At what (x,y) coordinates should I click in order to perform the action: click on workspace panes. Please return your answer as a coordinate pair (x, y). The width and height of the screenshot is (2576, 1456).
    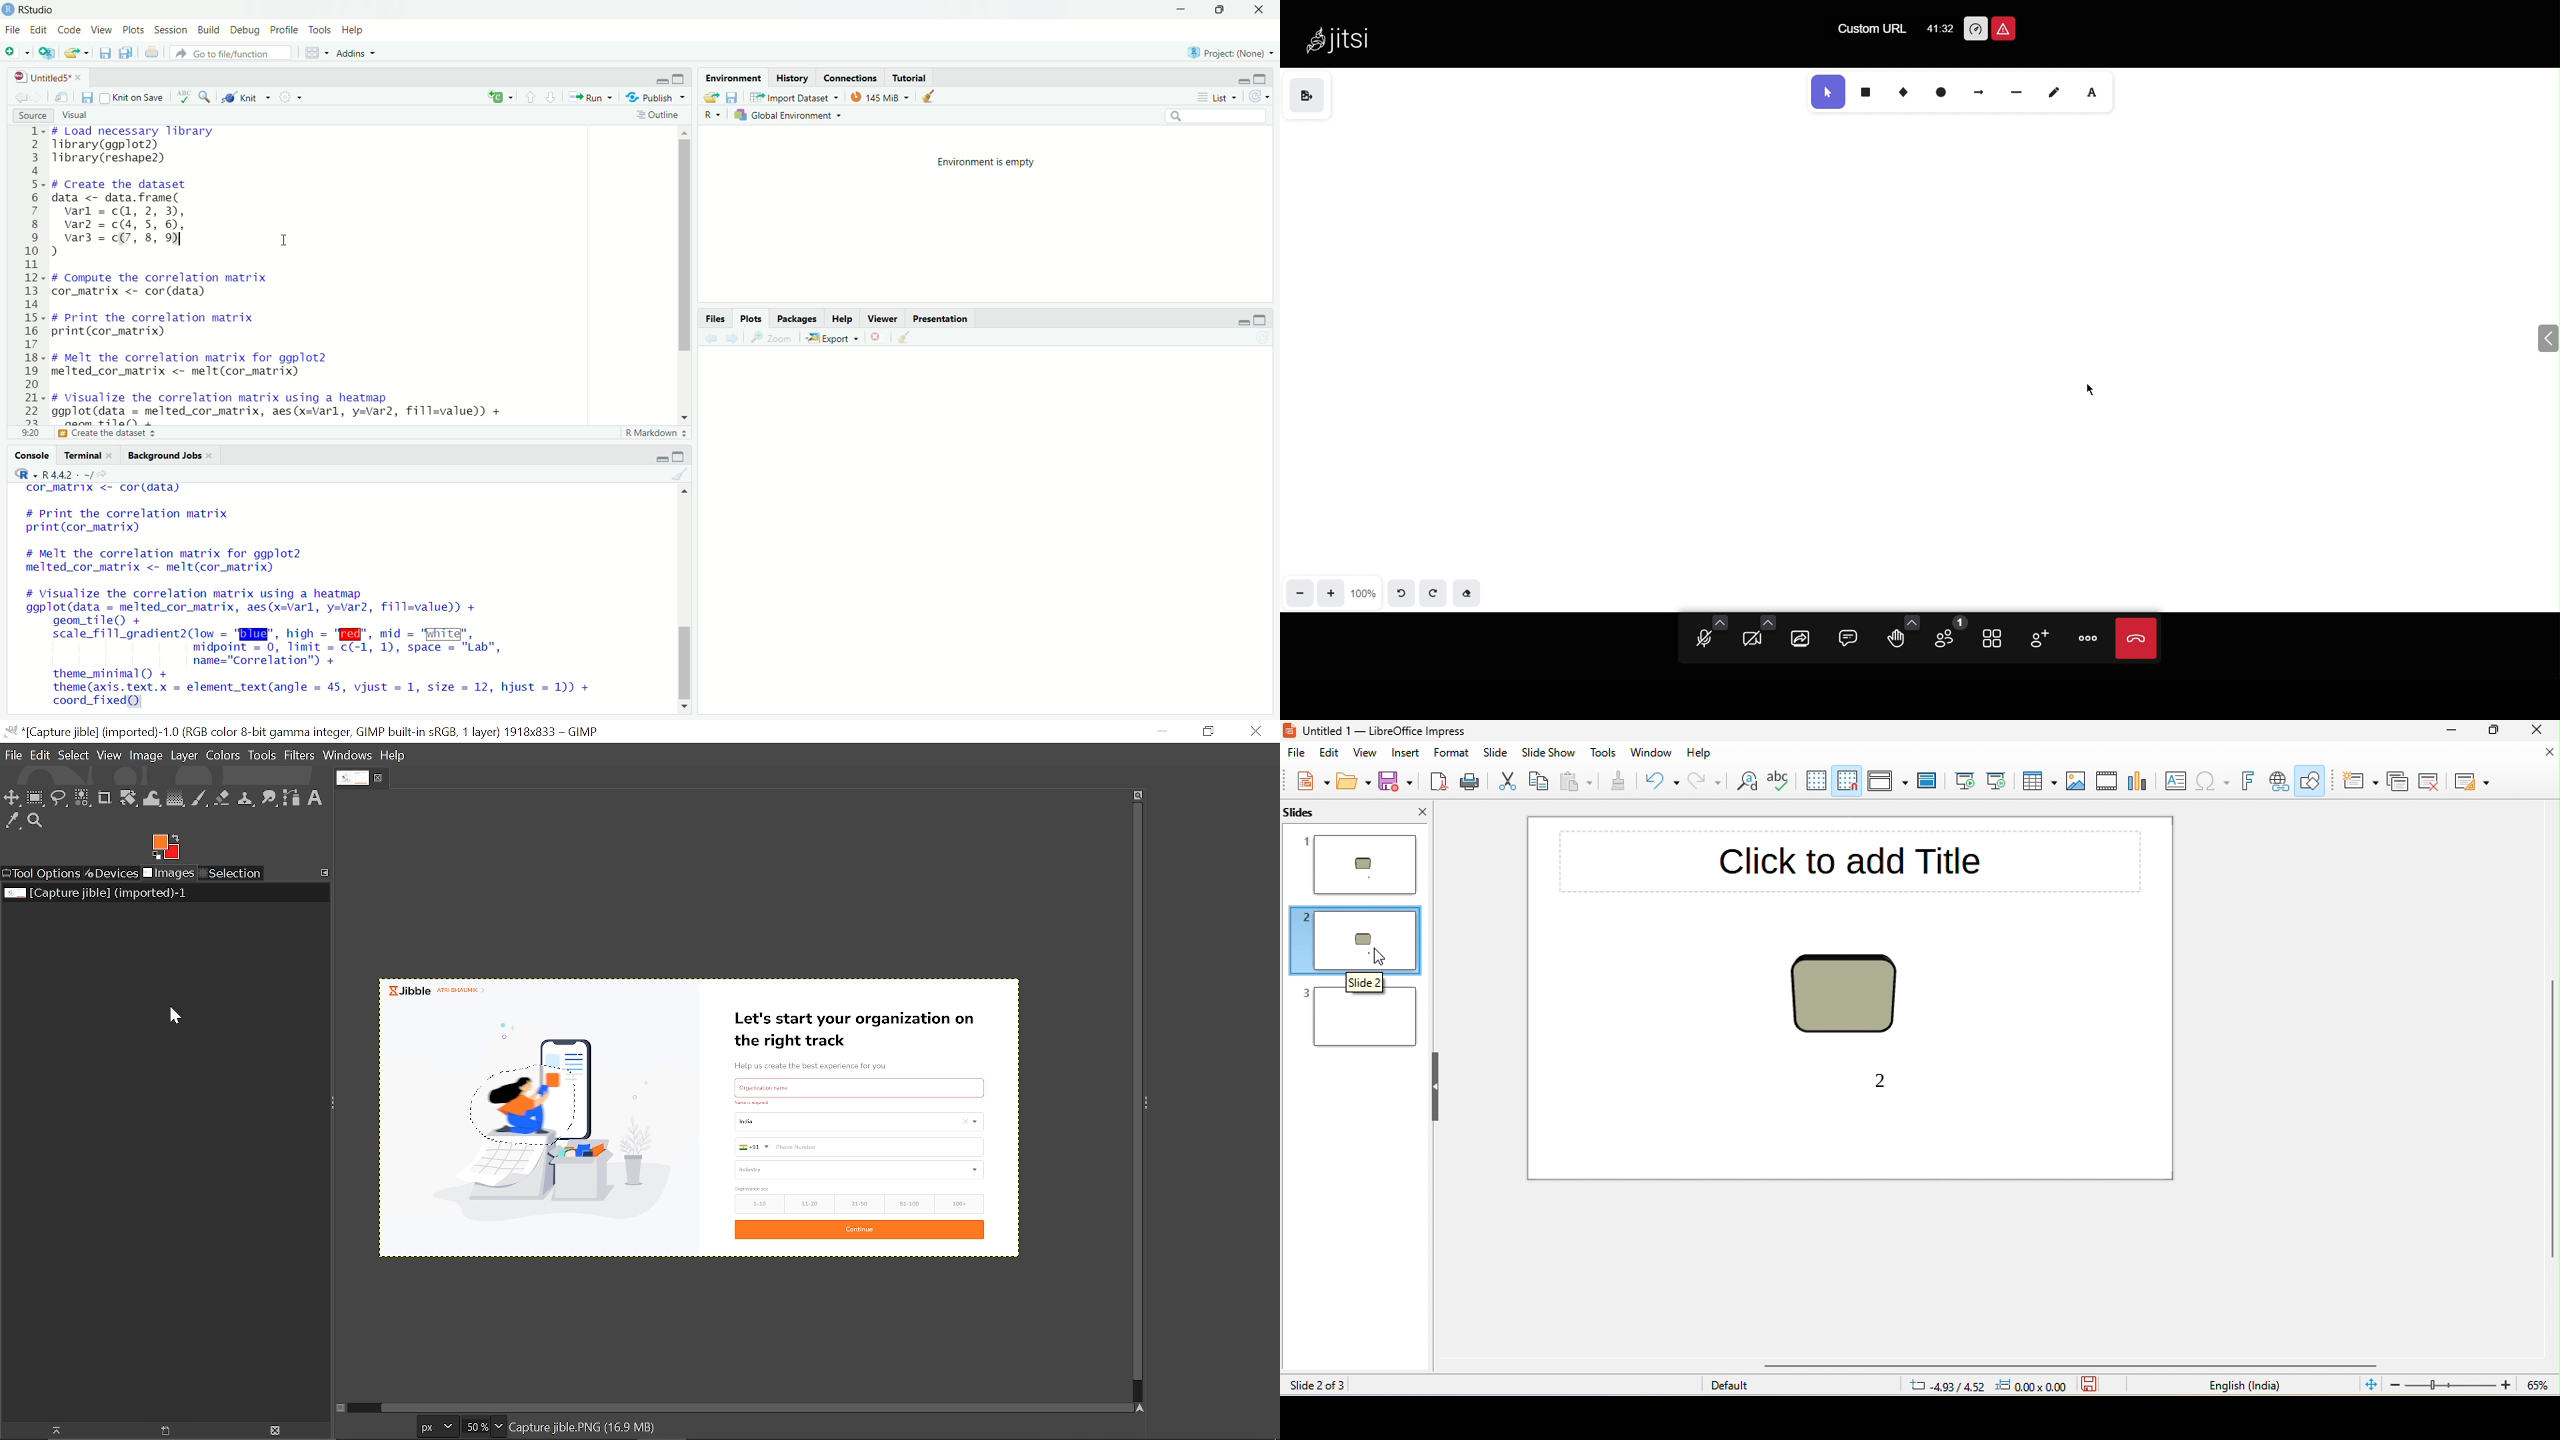
    Looking at the image, I should click on (313, 53).